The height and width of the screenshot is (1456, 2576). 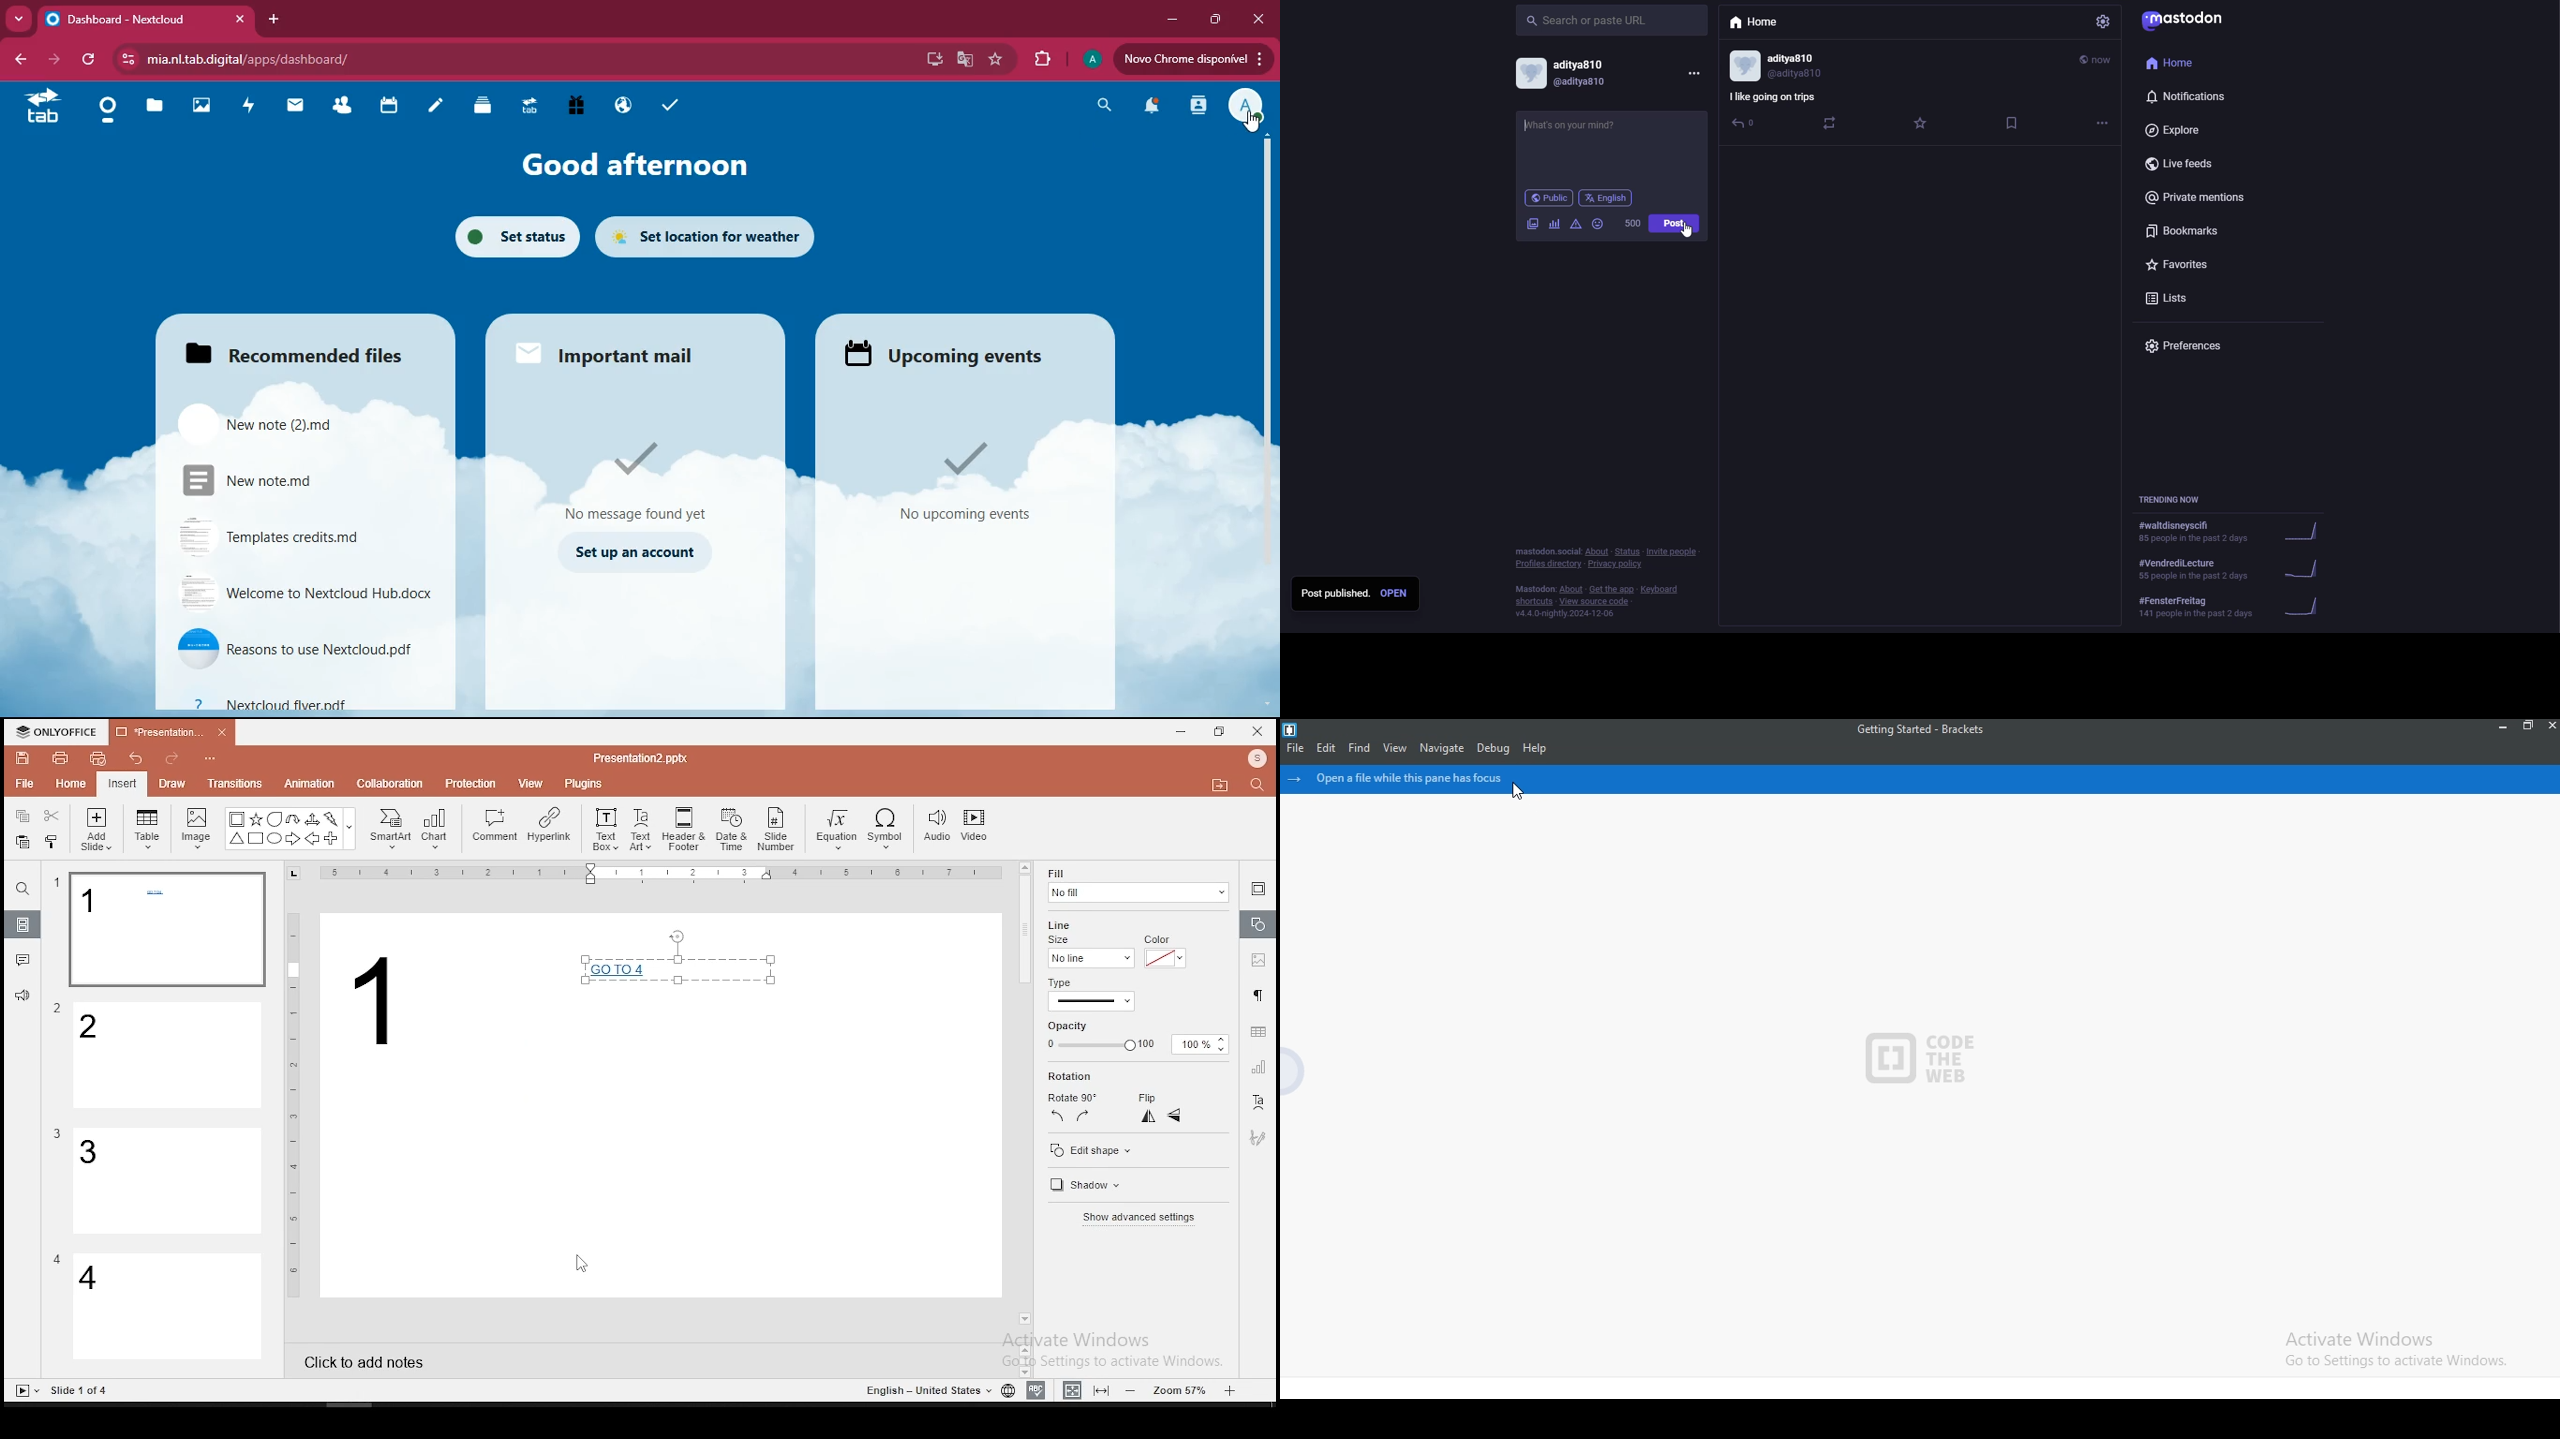 I want to click on Restore, so click(x=2528, y=726).